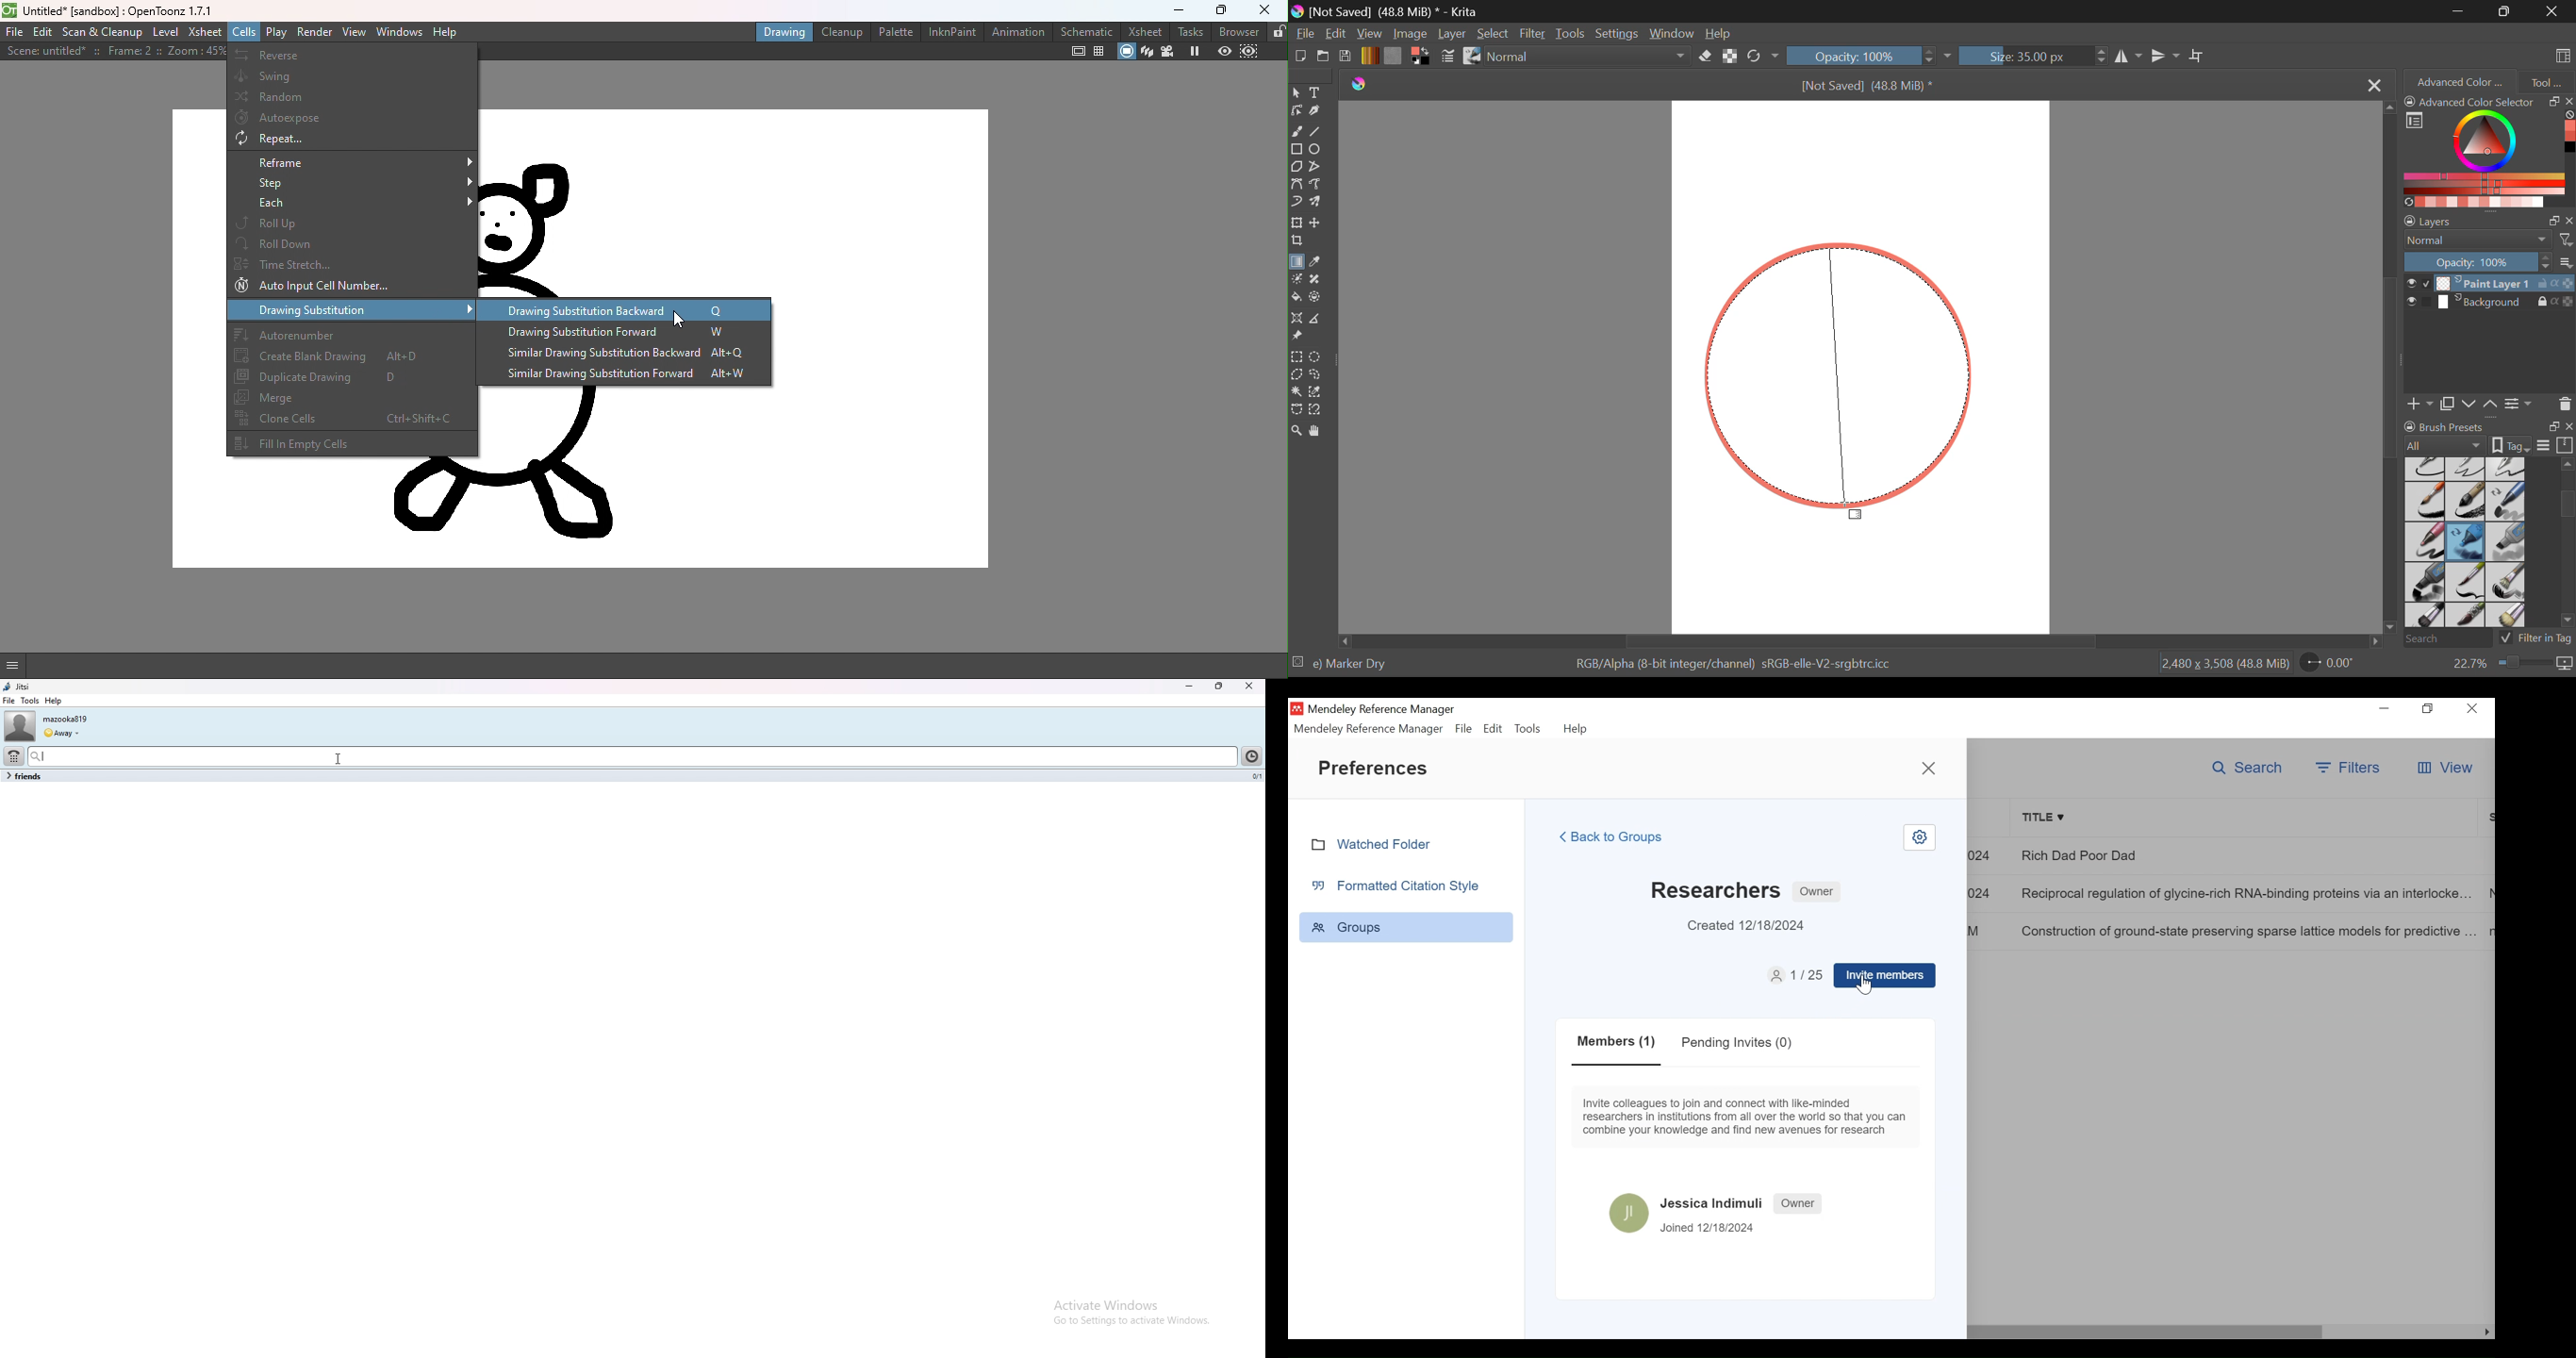  What do you see at coordinates (1320, 203) in the screenshot?
I see `Multibrush Tool` at bounding box center [1320, 203].